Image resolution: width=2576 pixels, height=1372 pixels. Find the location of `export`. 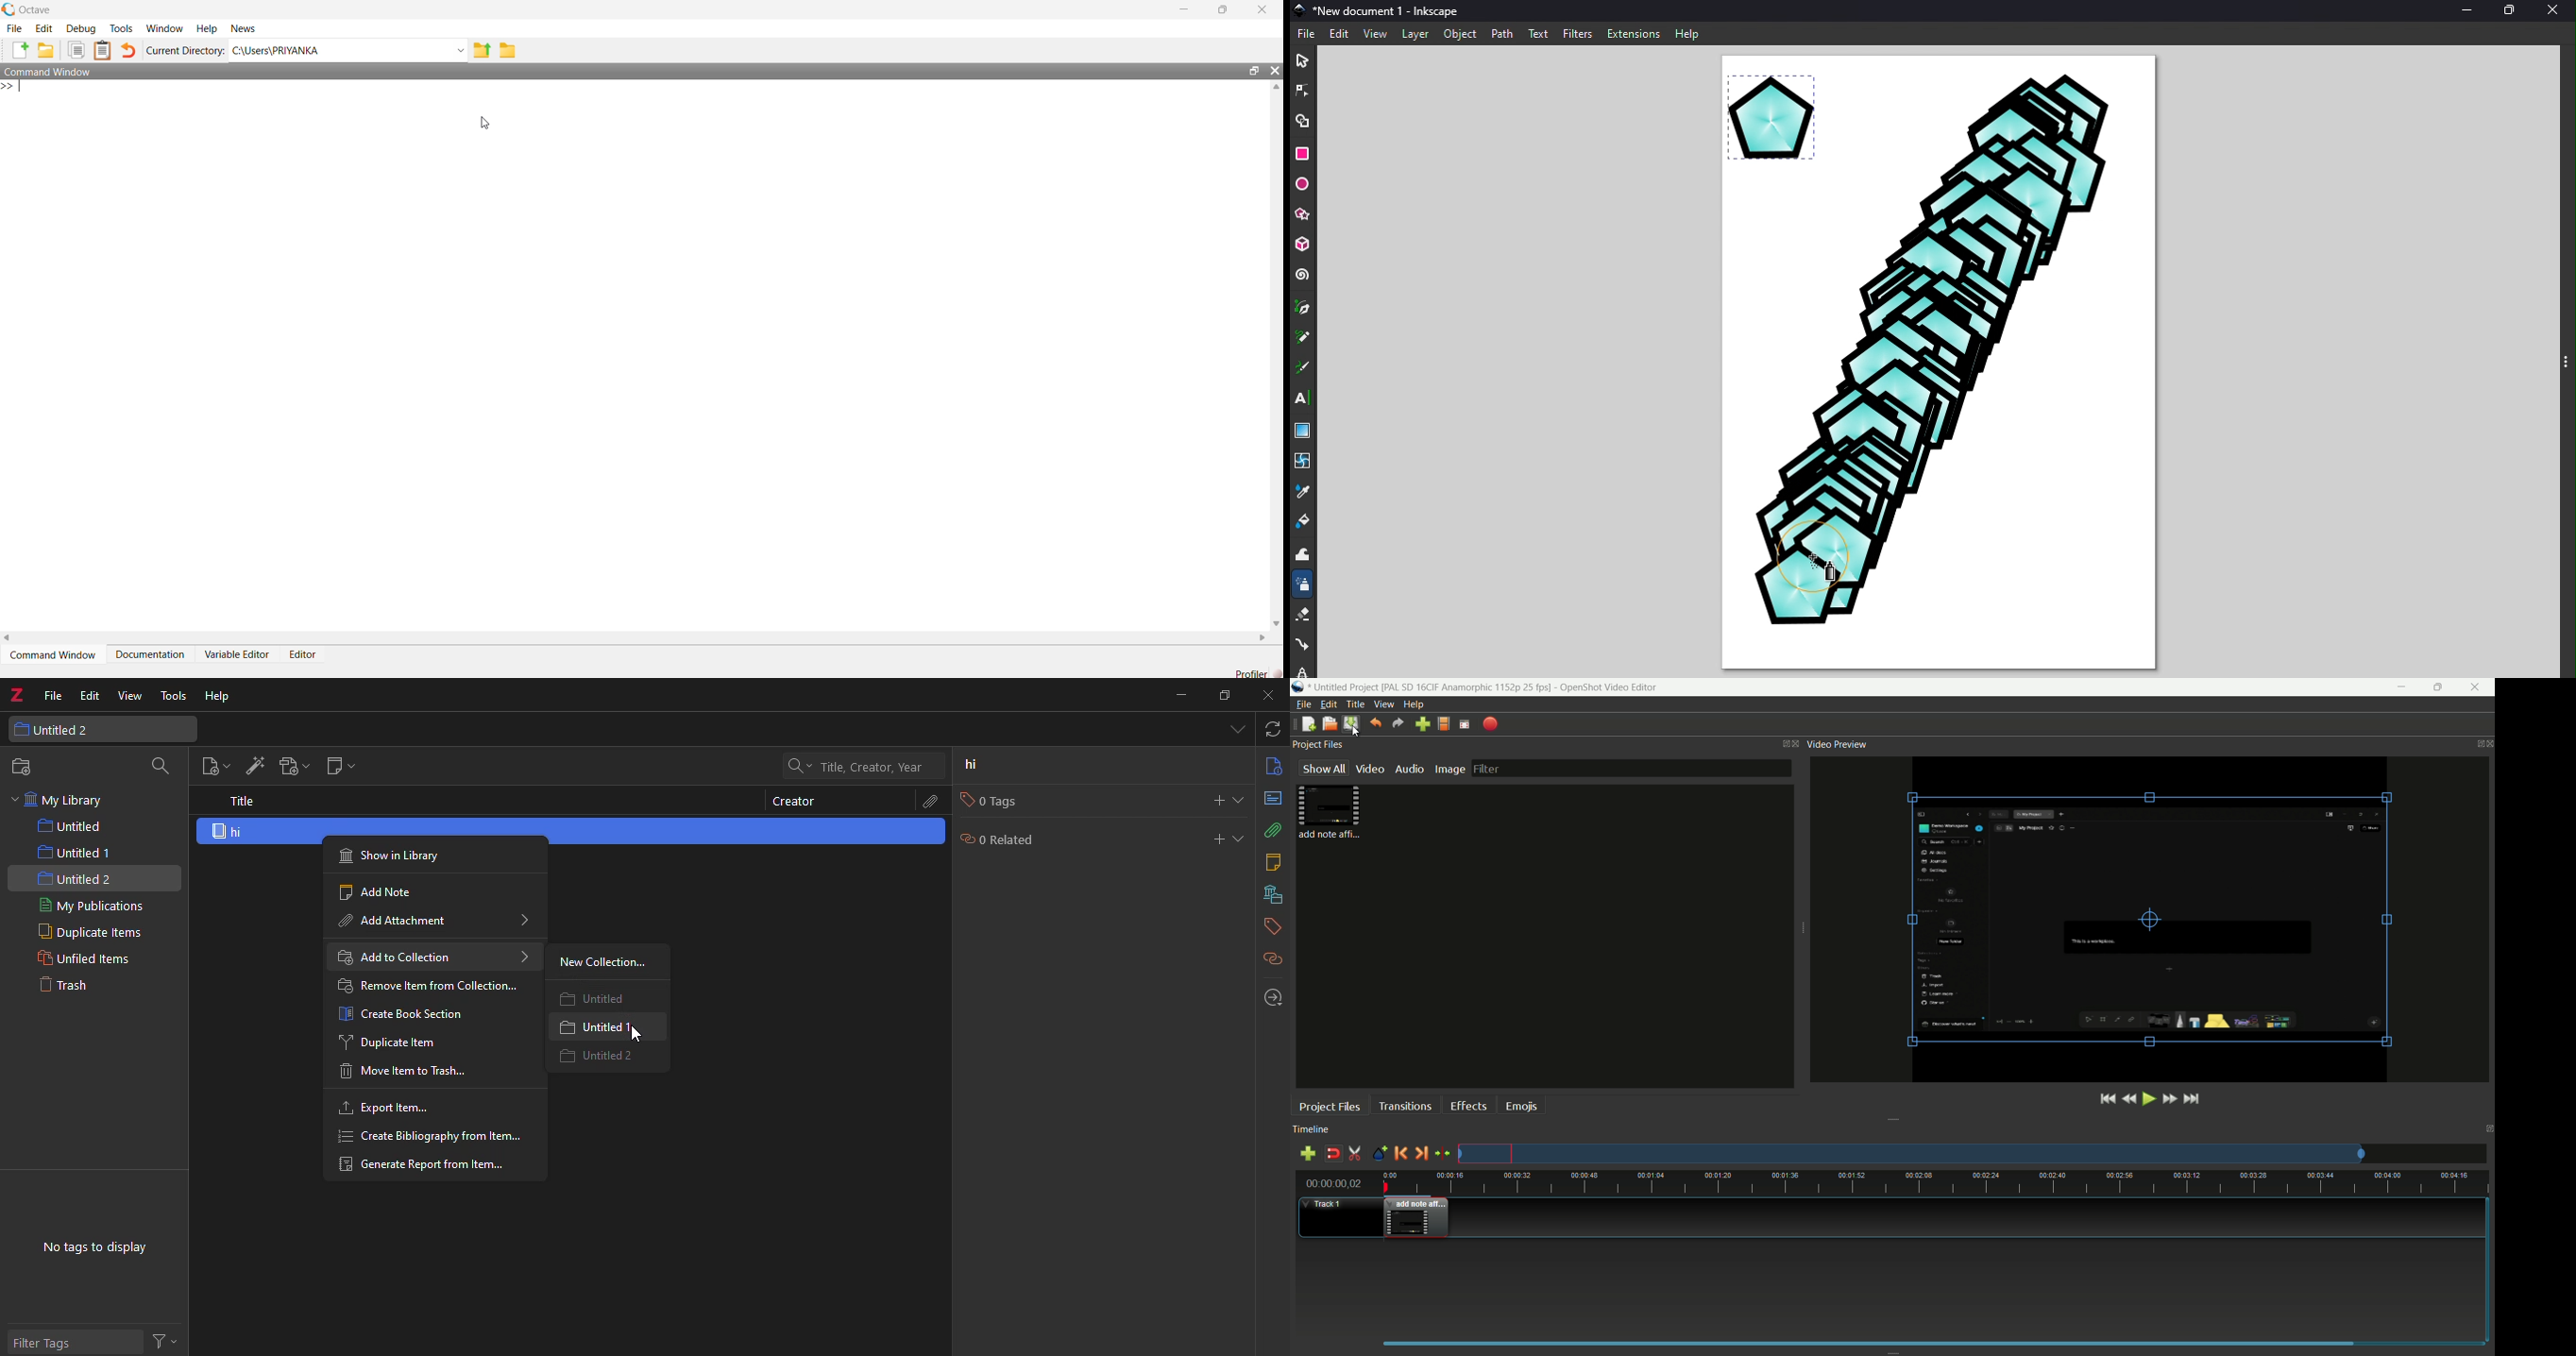

export is located at coordinates (1490, 724).